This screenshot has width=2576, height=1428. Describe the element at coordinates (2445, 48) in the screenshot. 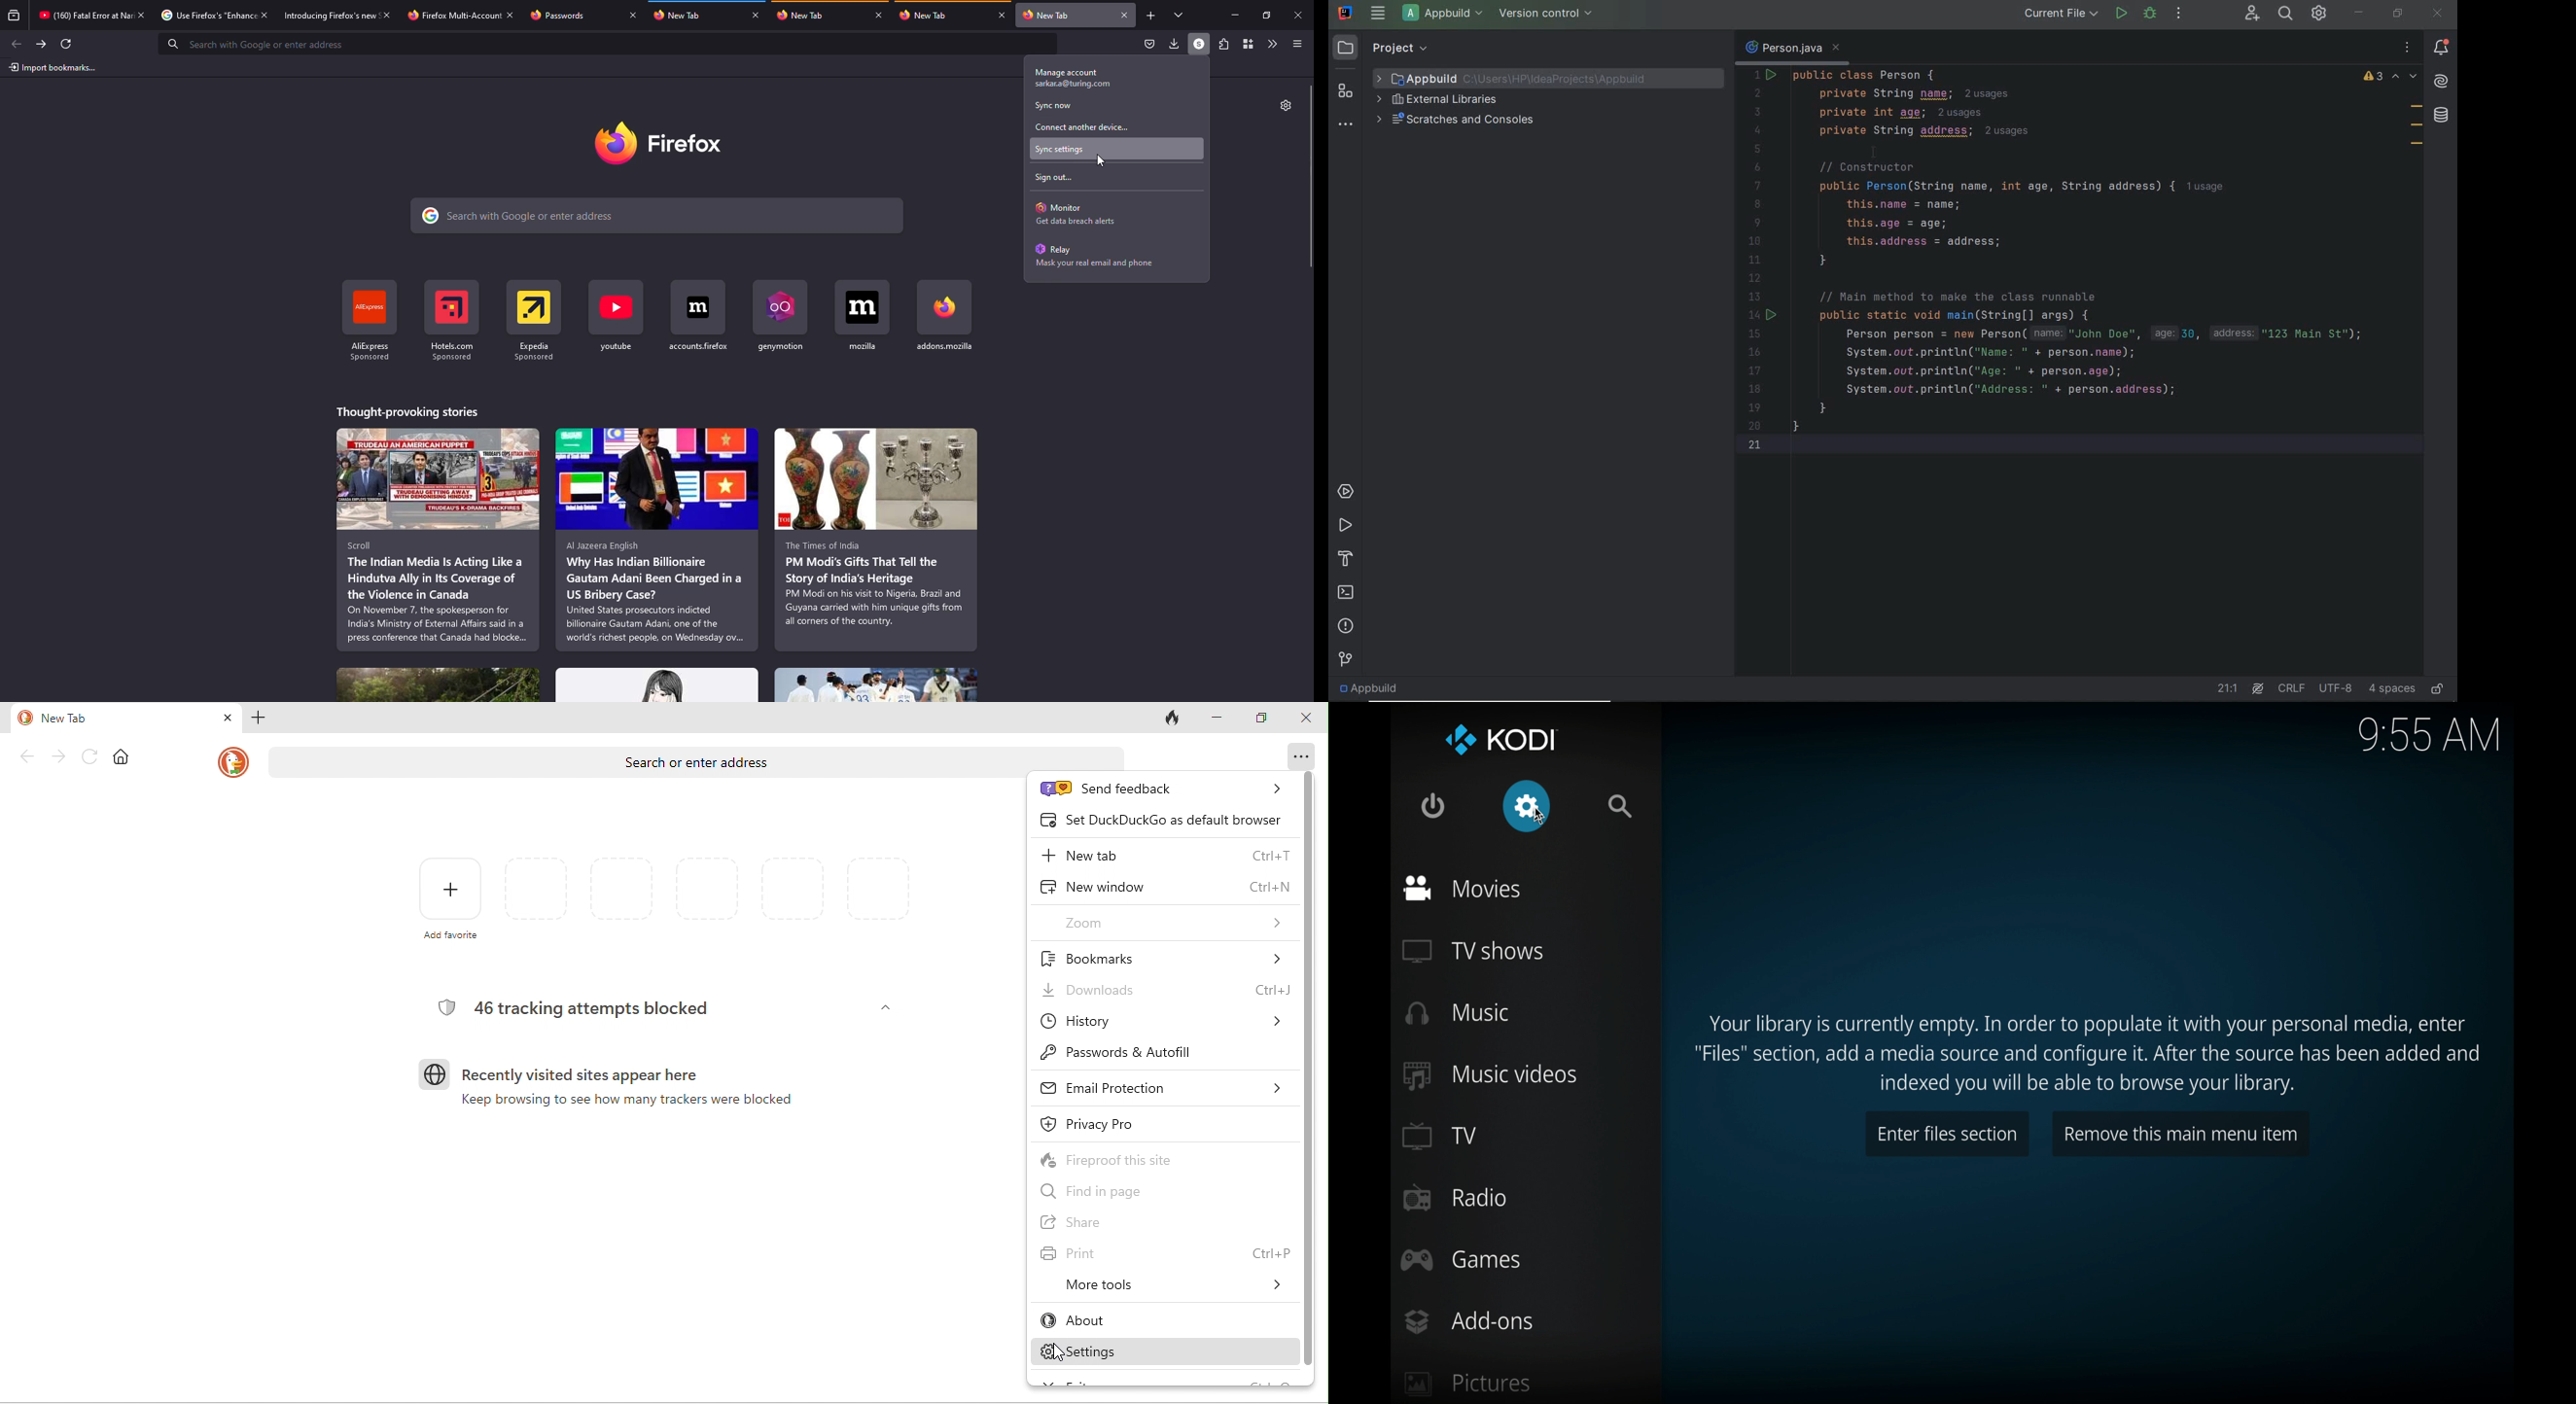

I see `notifications` at that location.